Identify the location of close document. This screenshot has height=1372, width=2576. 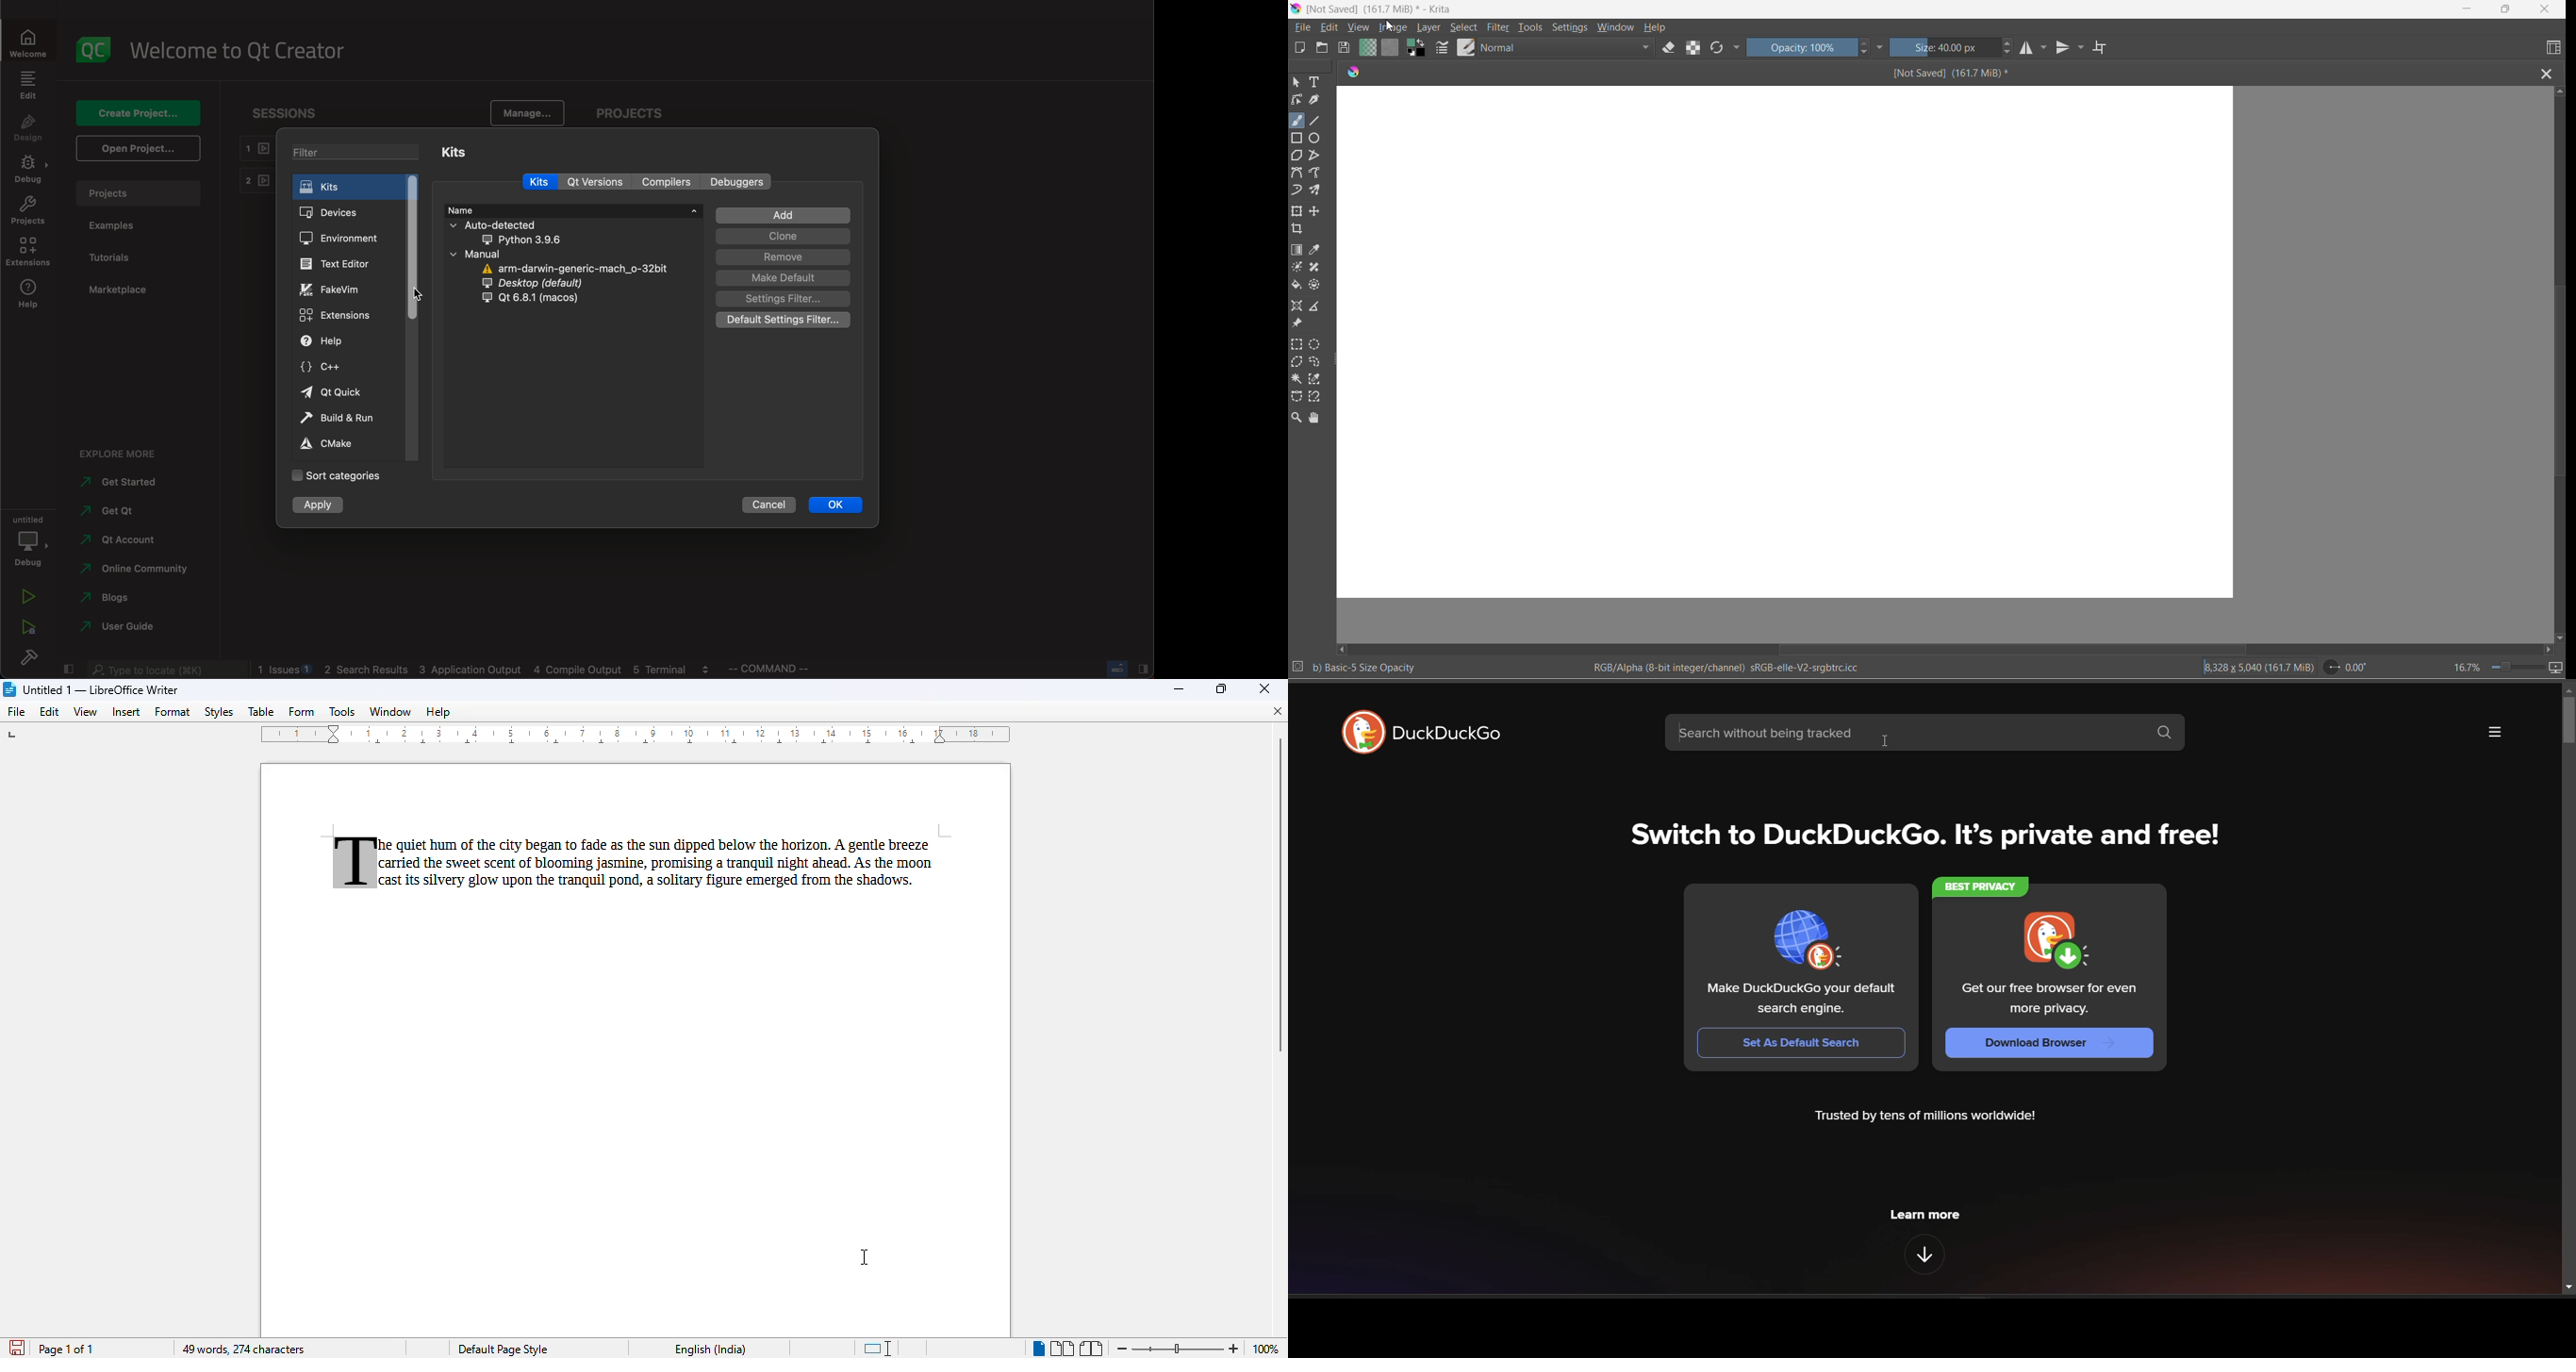
(1278, 711).